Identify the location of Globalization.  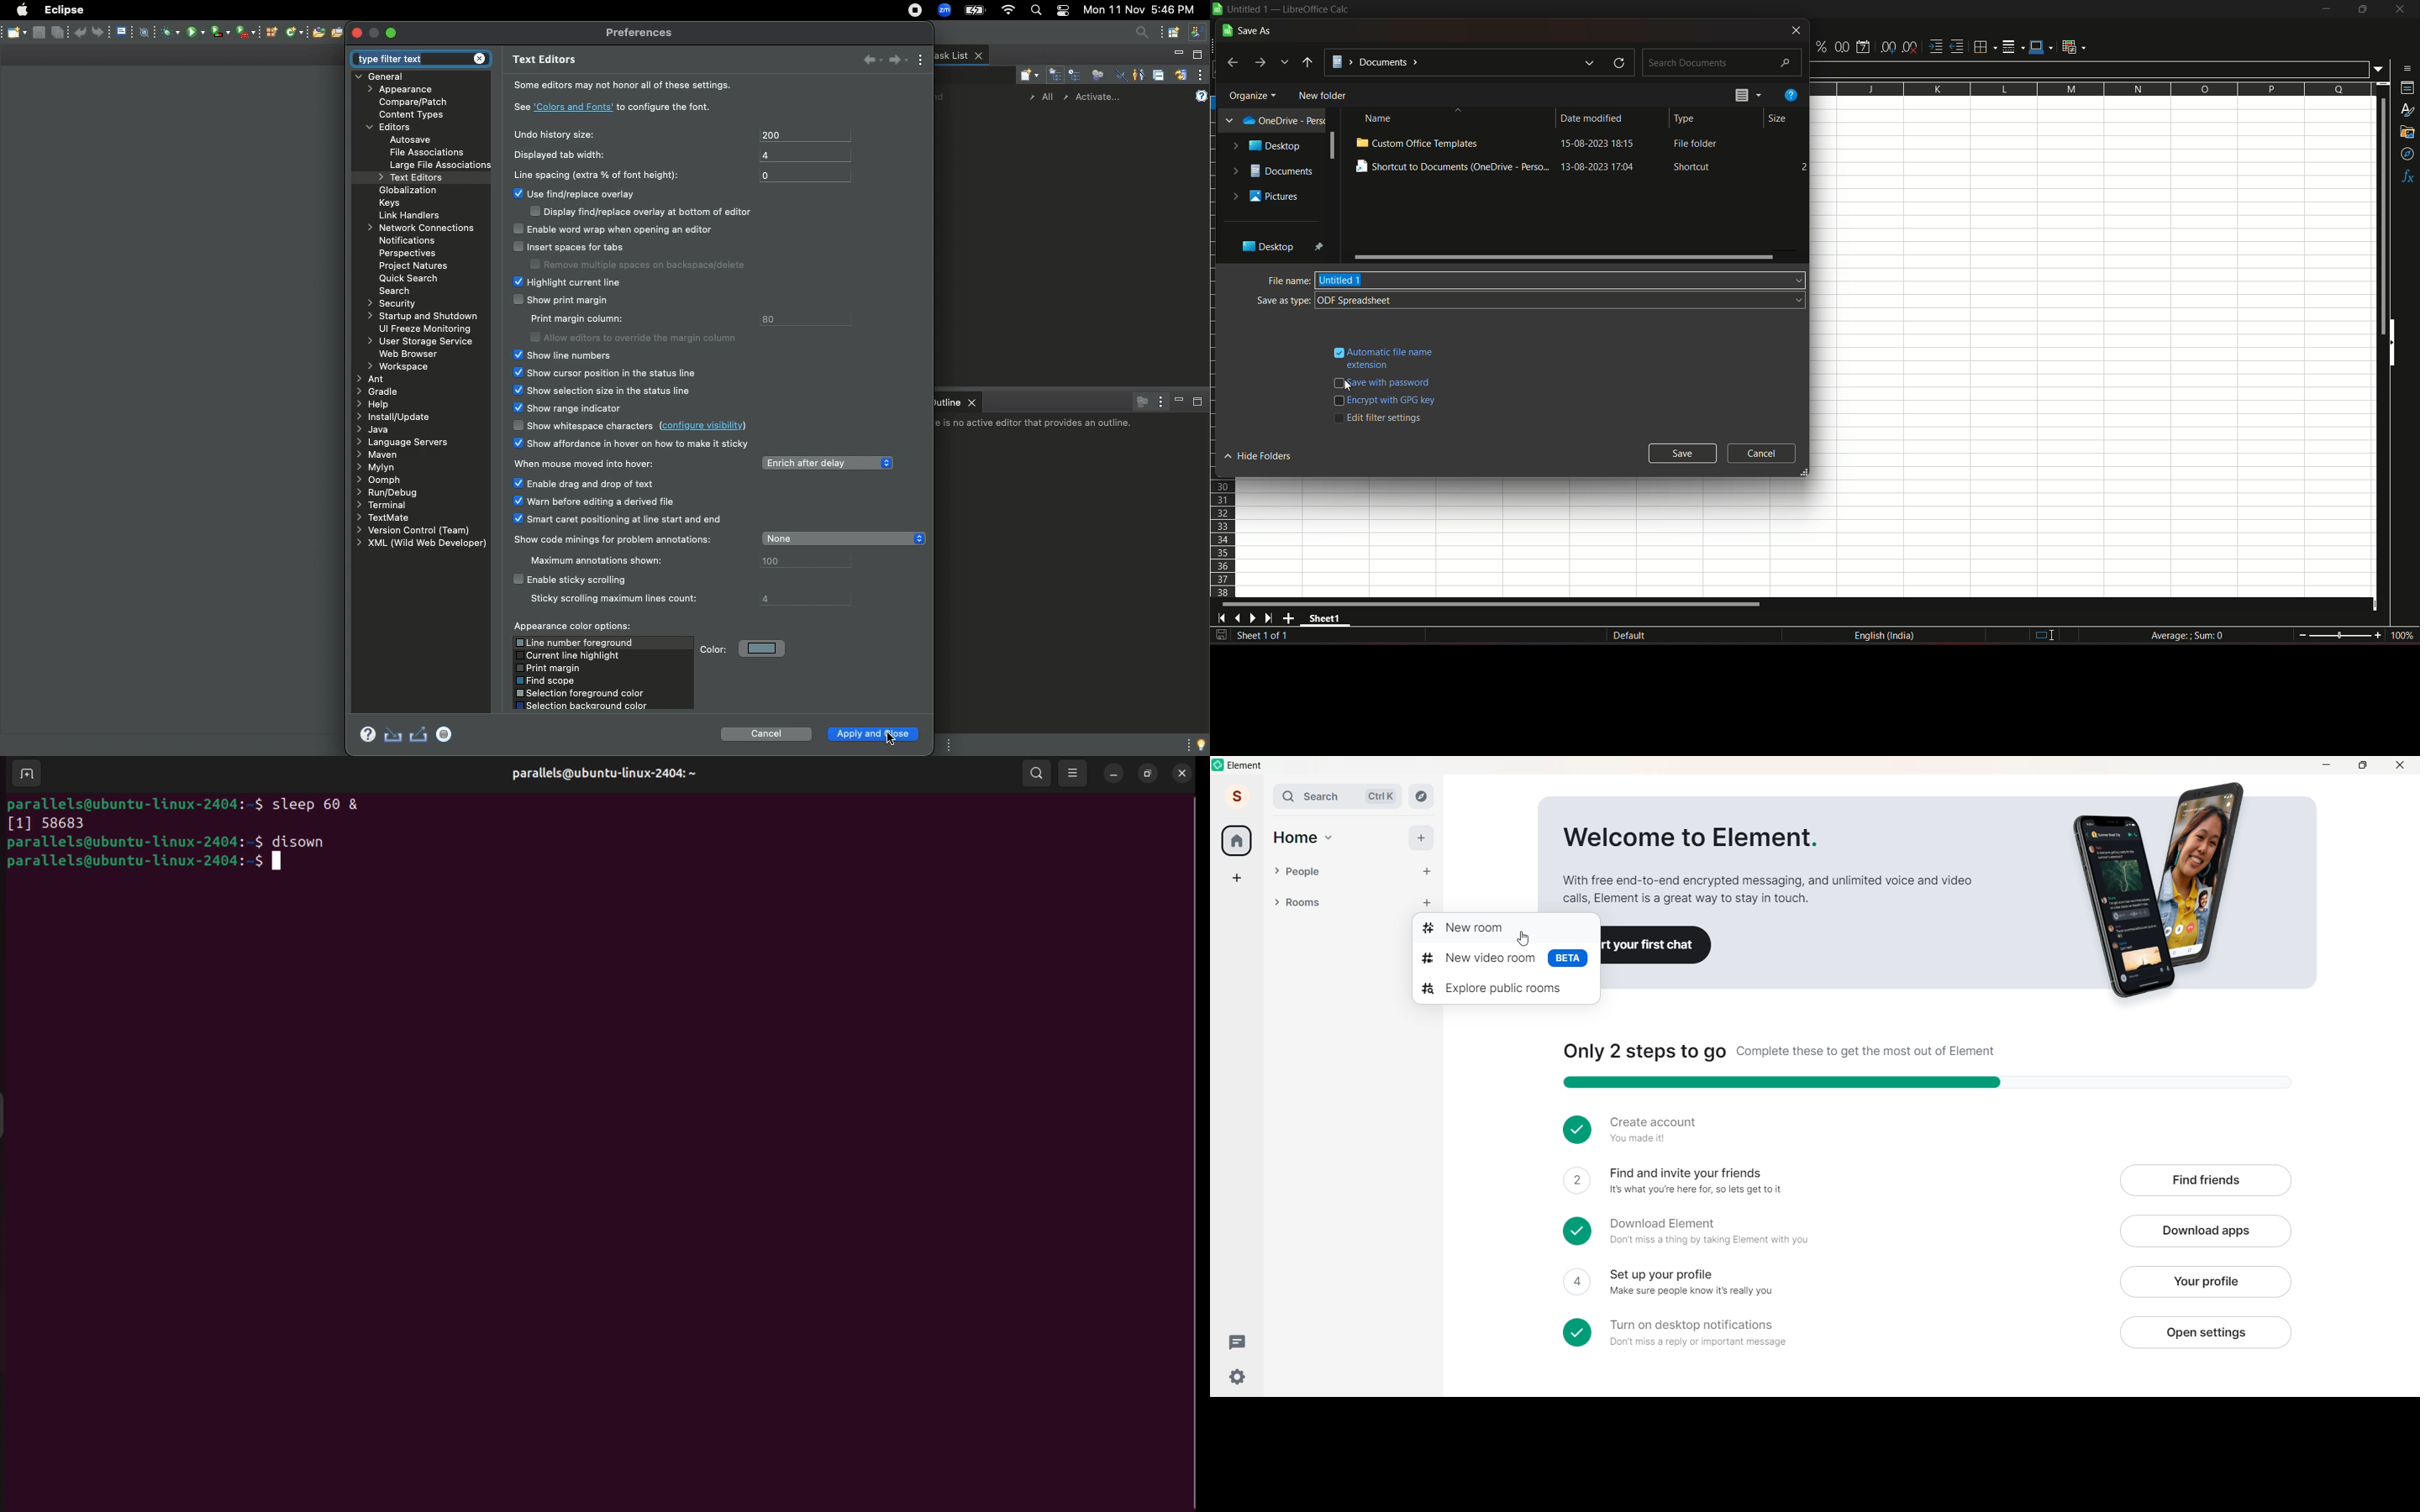
(408, 192).